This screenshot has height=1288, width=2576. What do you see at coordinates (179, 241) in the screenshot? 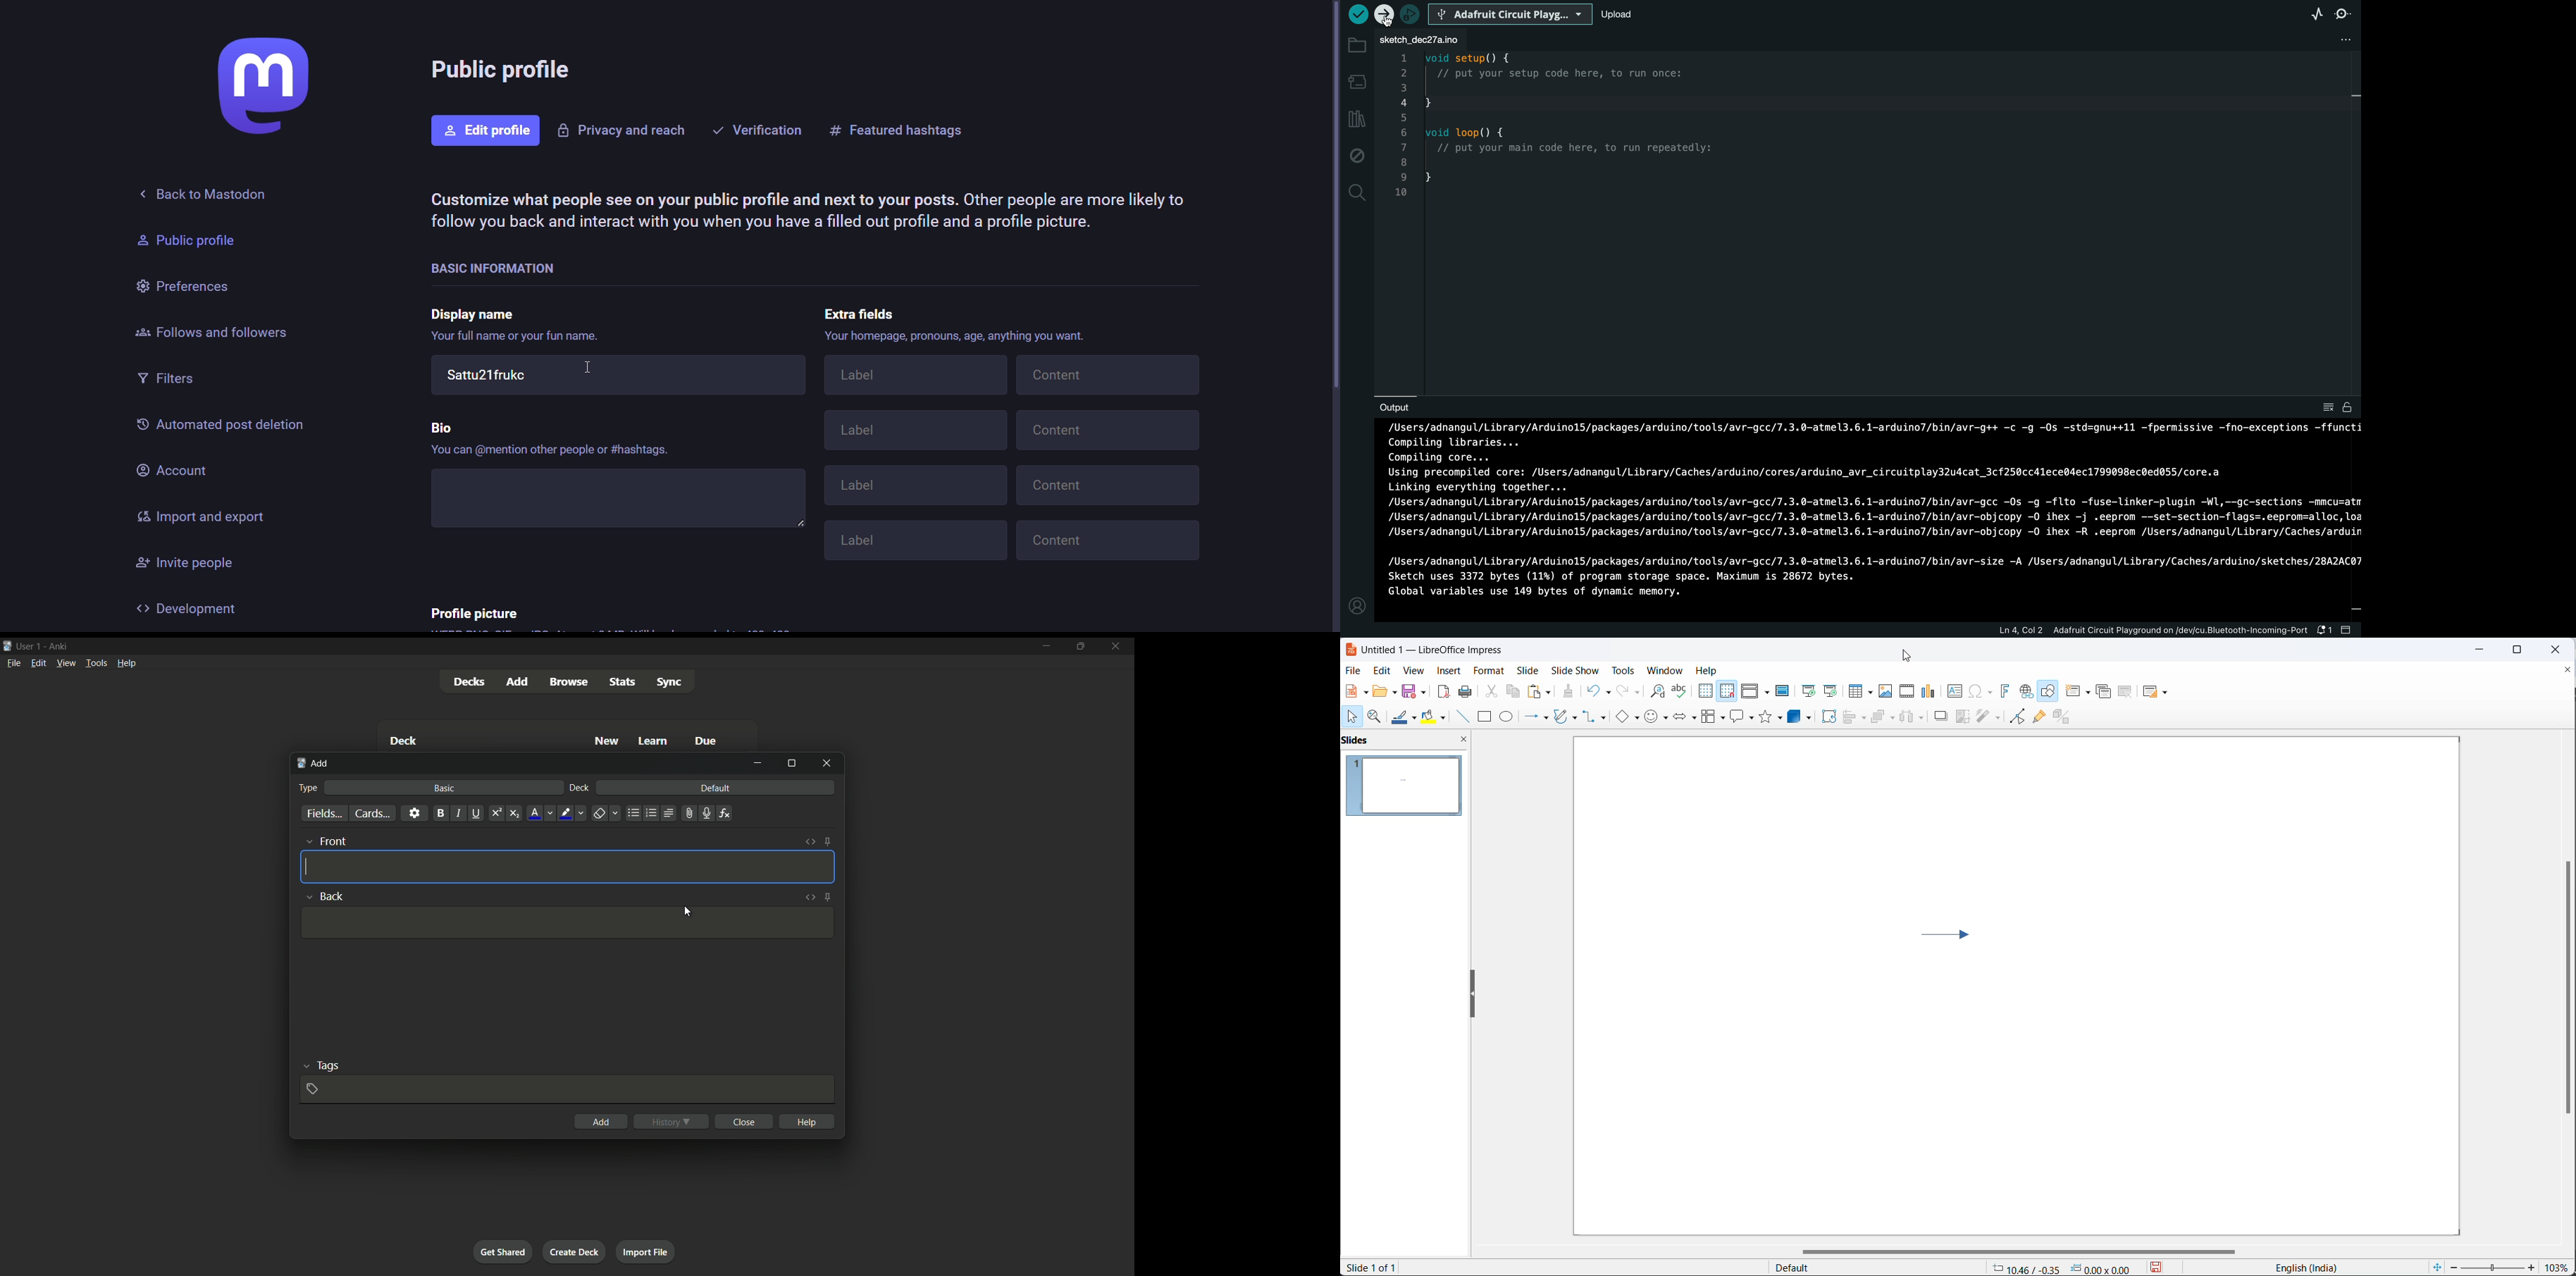
I see `Public profile` at bounding box center [179, 241].